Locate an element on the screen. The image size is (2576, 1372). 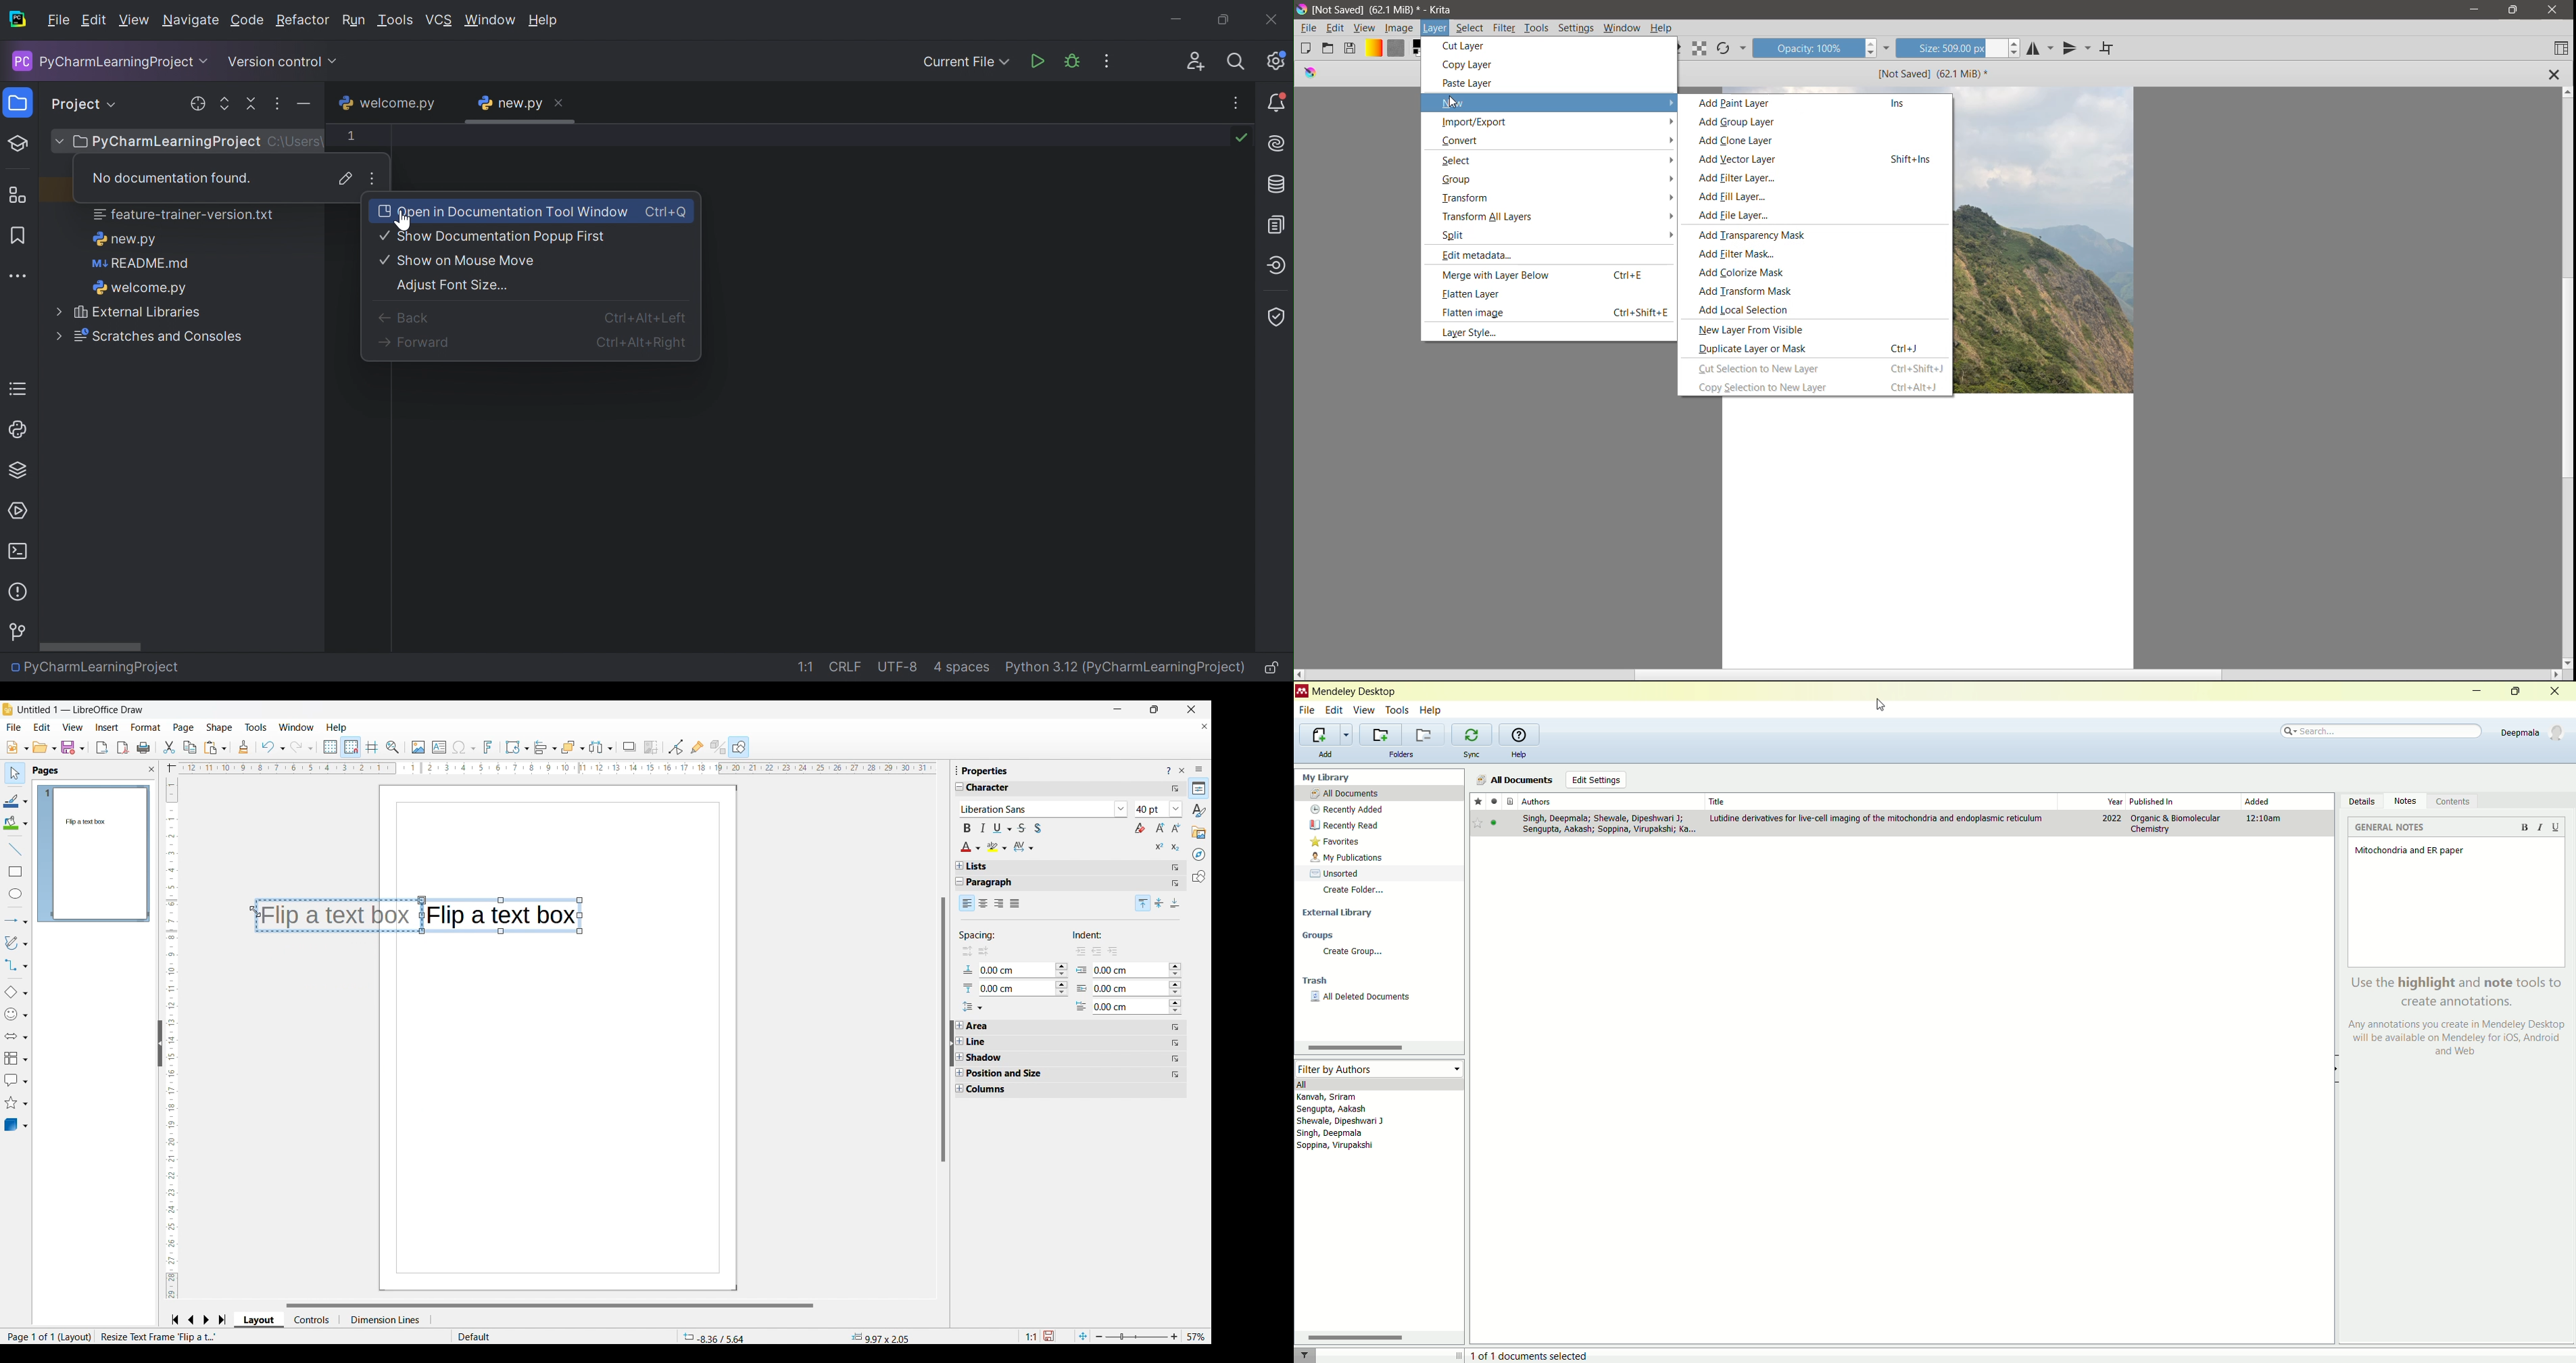
My Library is located at coordinates (1381, 776).